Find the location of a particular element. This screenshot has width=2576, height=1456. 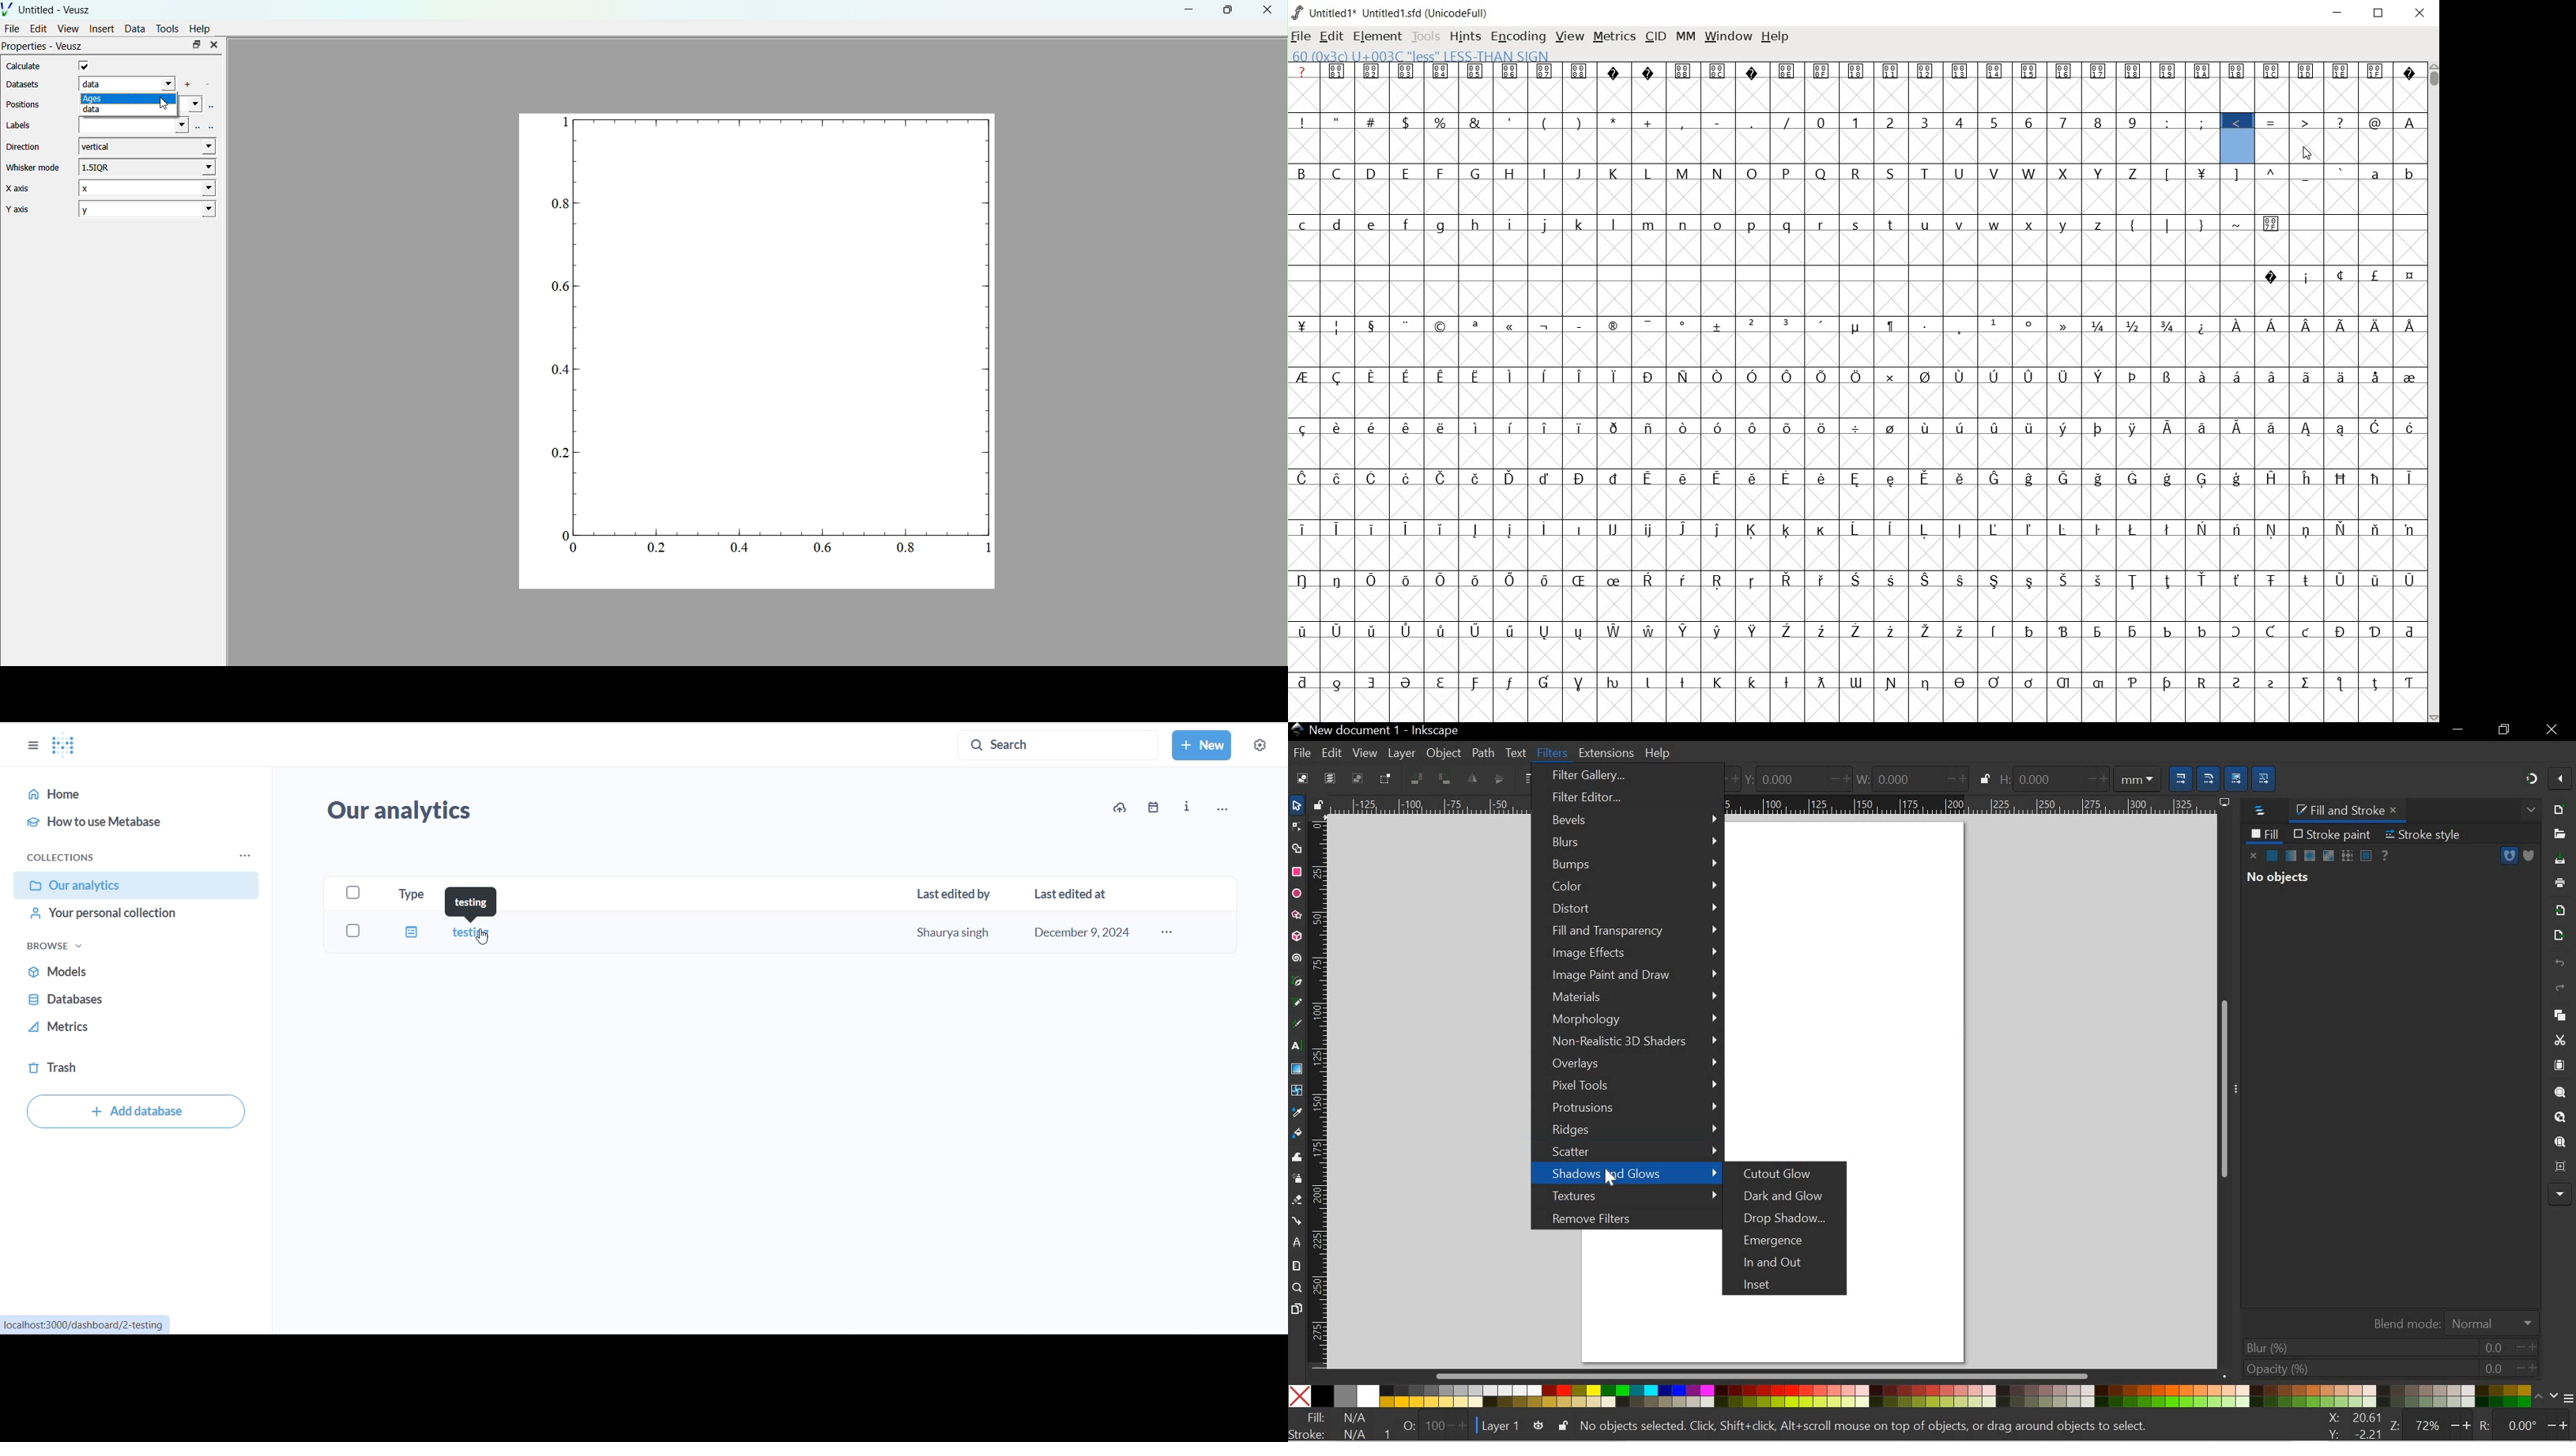

lo objects selected. Click, Shift+click, Alt+scroll mouse on top of objects, or drag around objects to select. is located at coordinates (1868, 1428).